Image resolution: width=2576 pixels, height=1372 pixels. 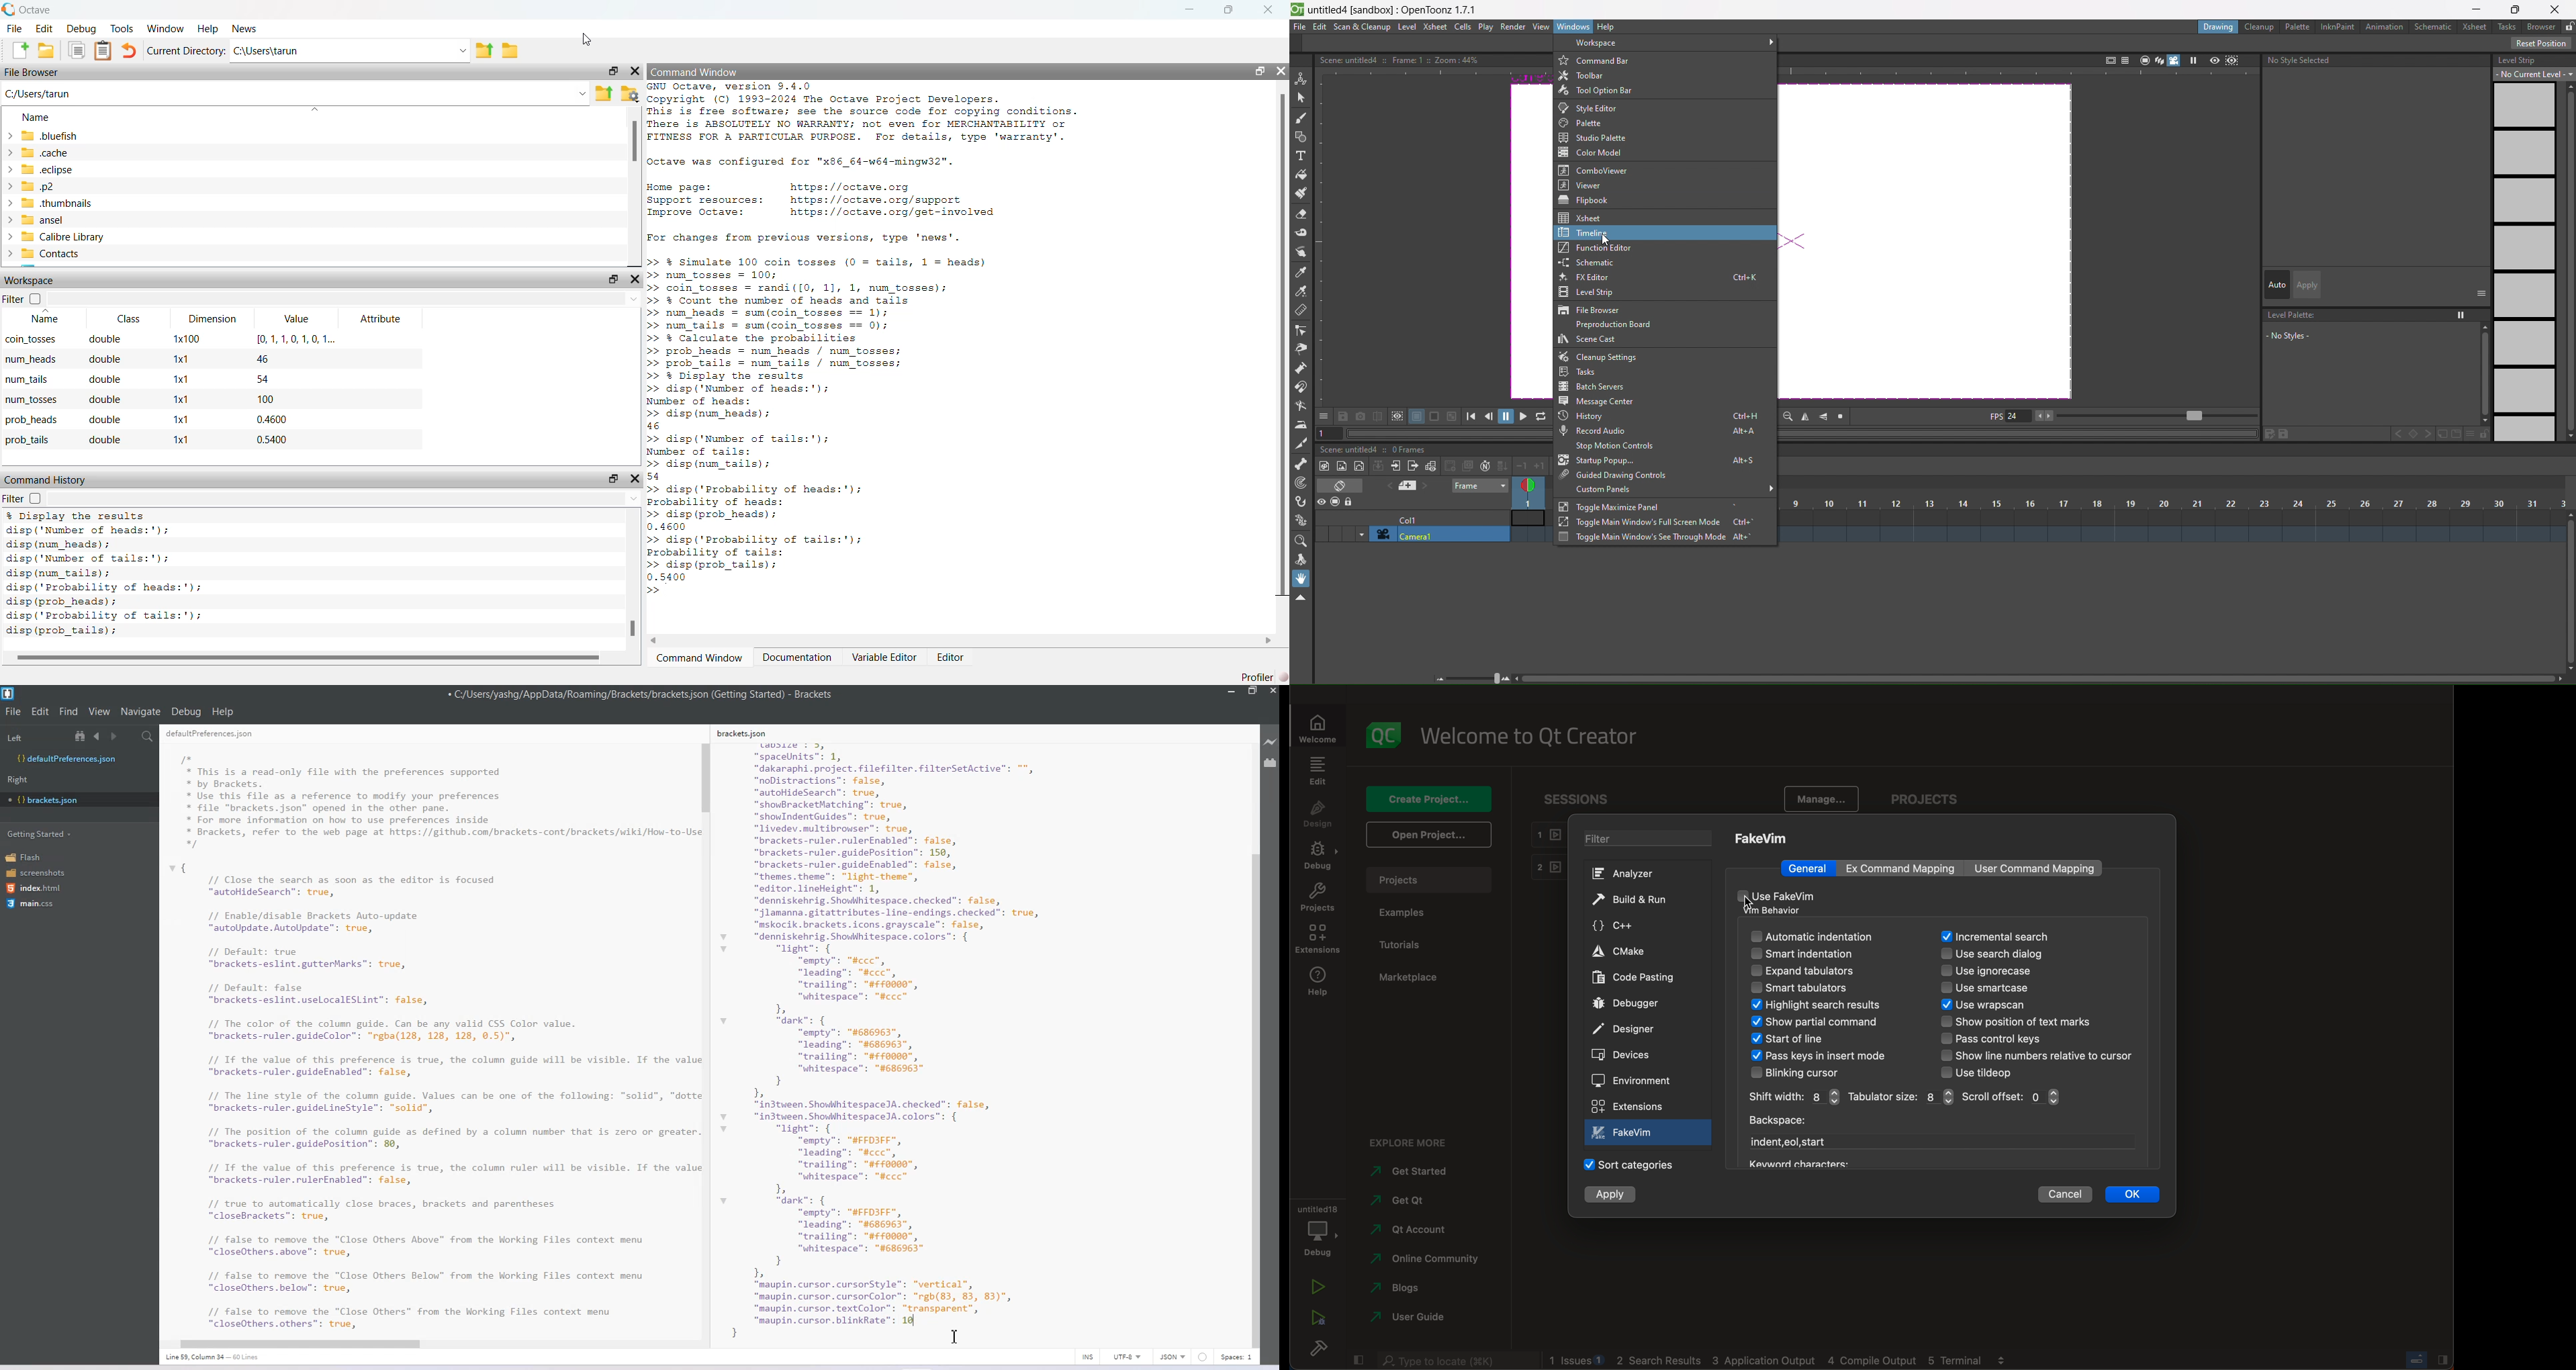 What do you see at coordinates (1779, 1361) in the screenshot?
I see `logs` at bounding box center [1779, 1361].